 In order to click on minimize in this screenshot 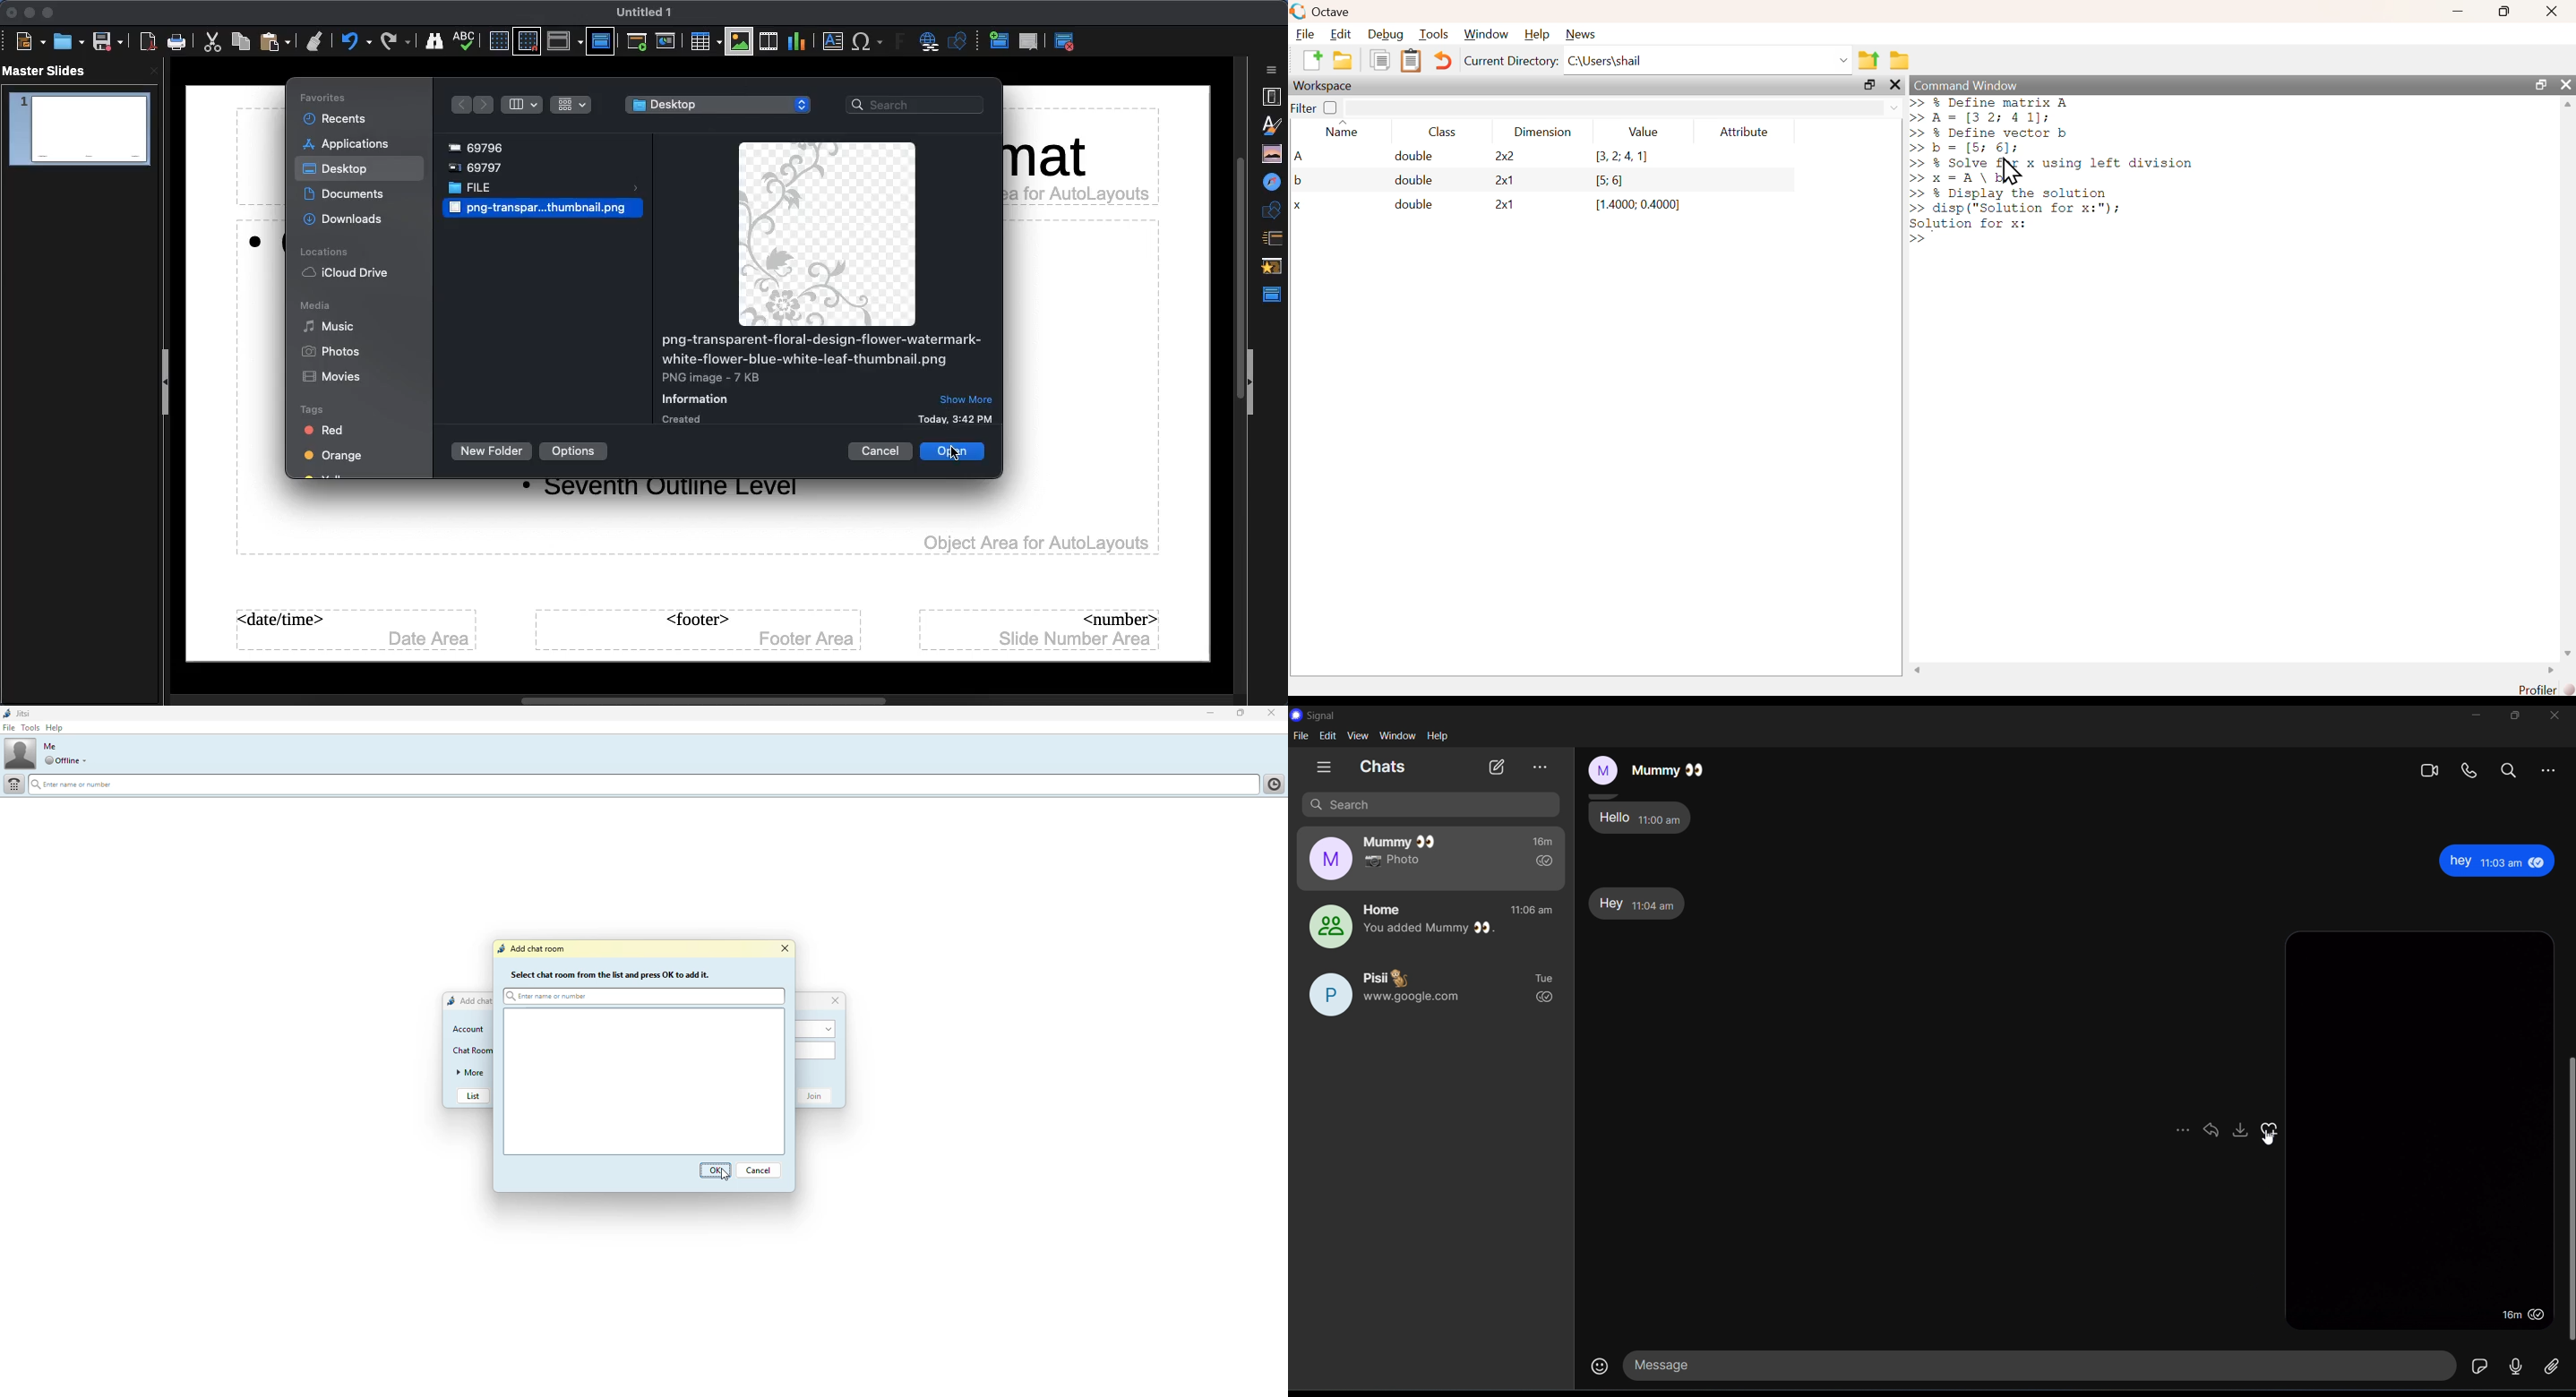, I will do `click(1205, 714)`.